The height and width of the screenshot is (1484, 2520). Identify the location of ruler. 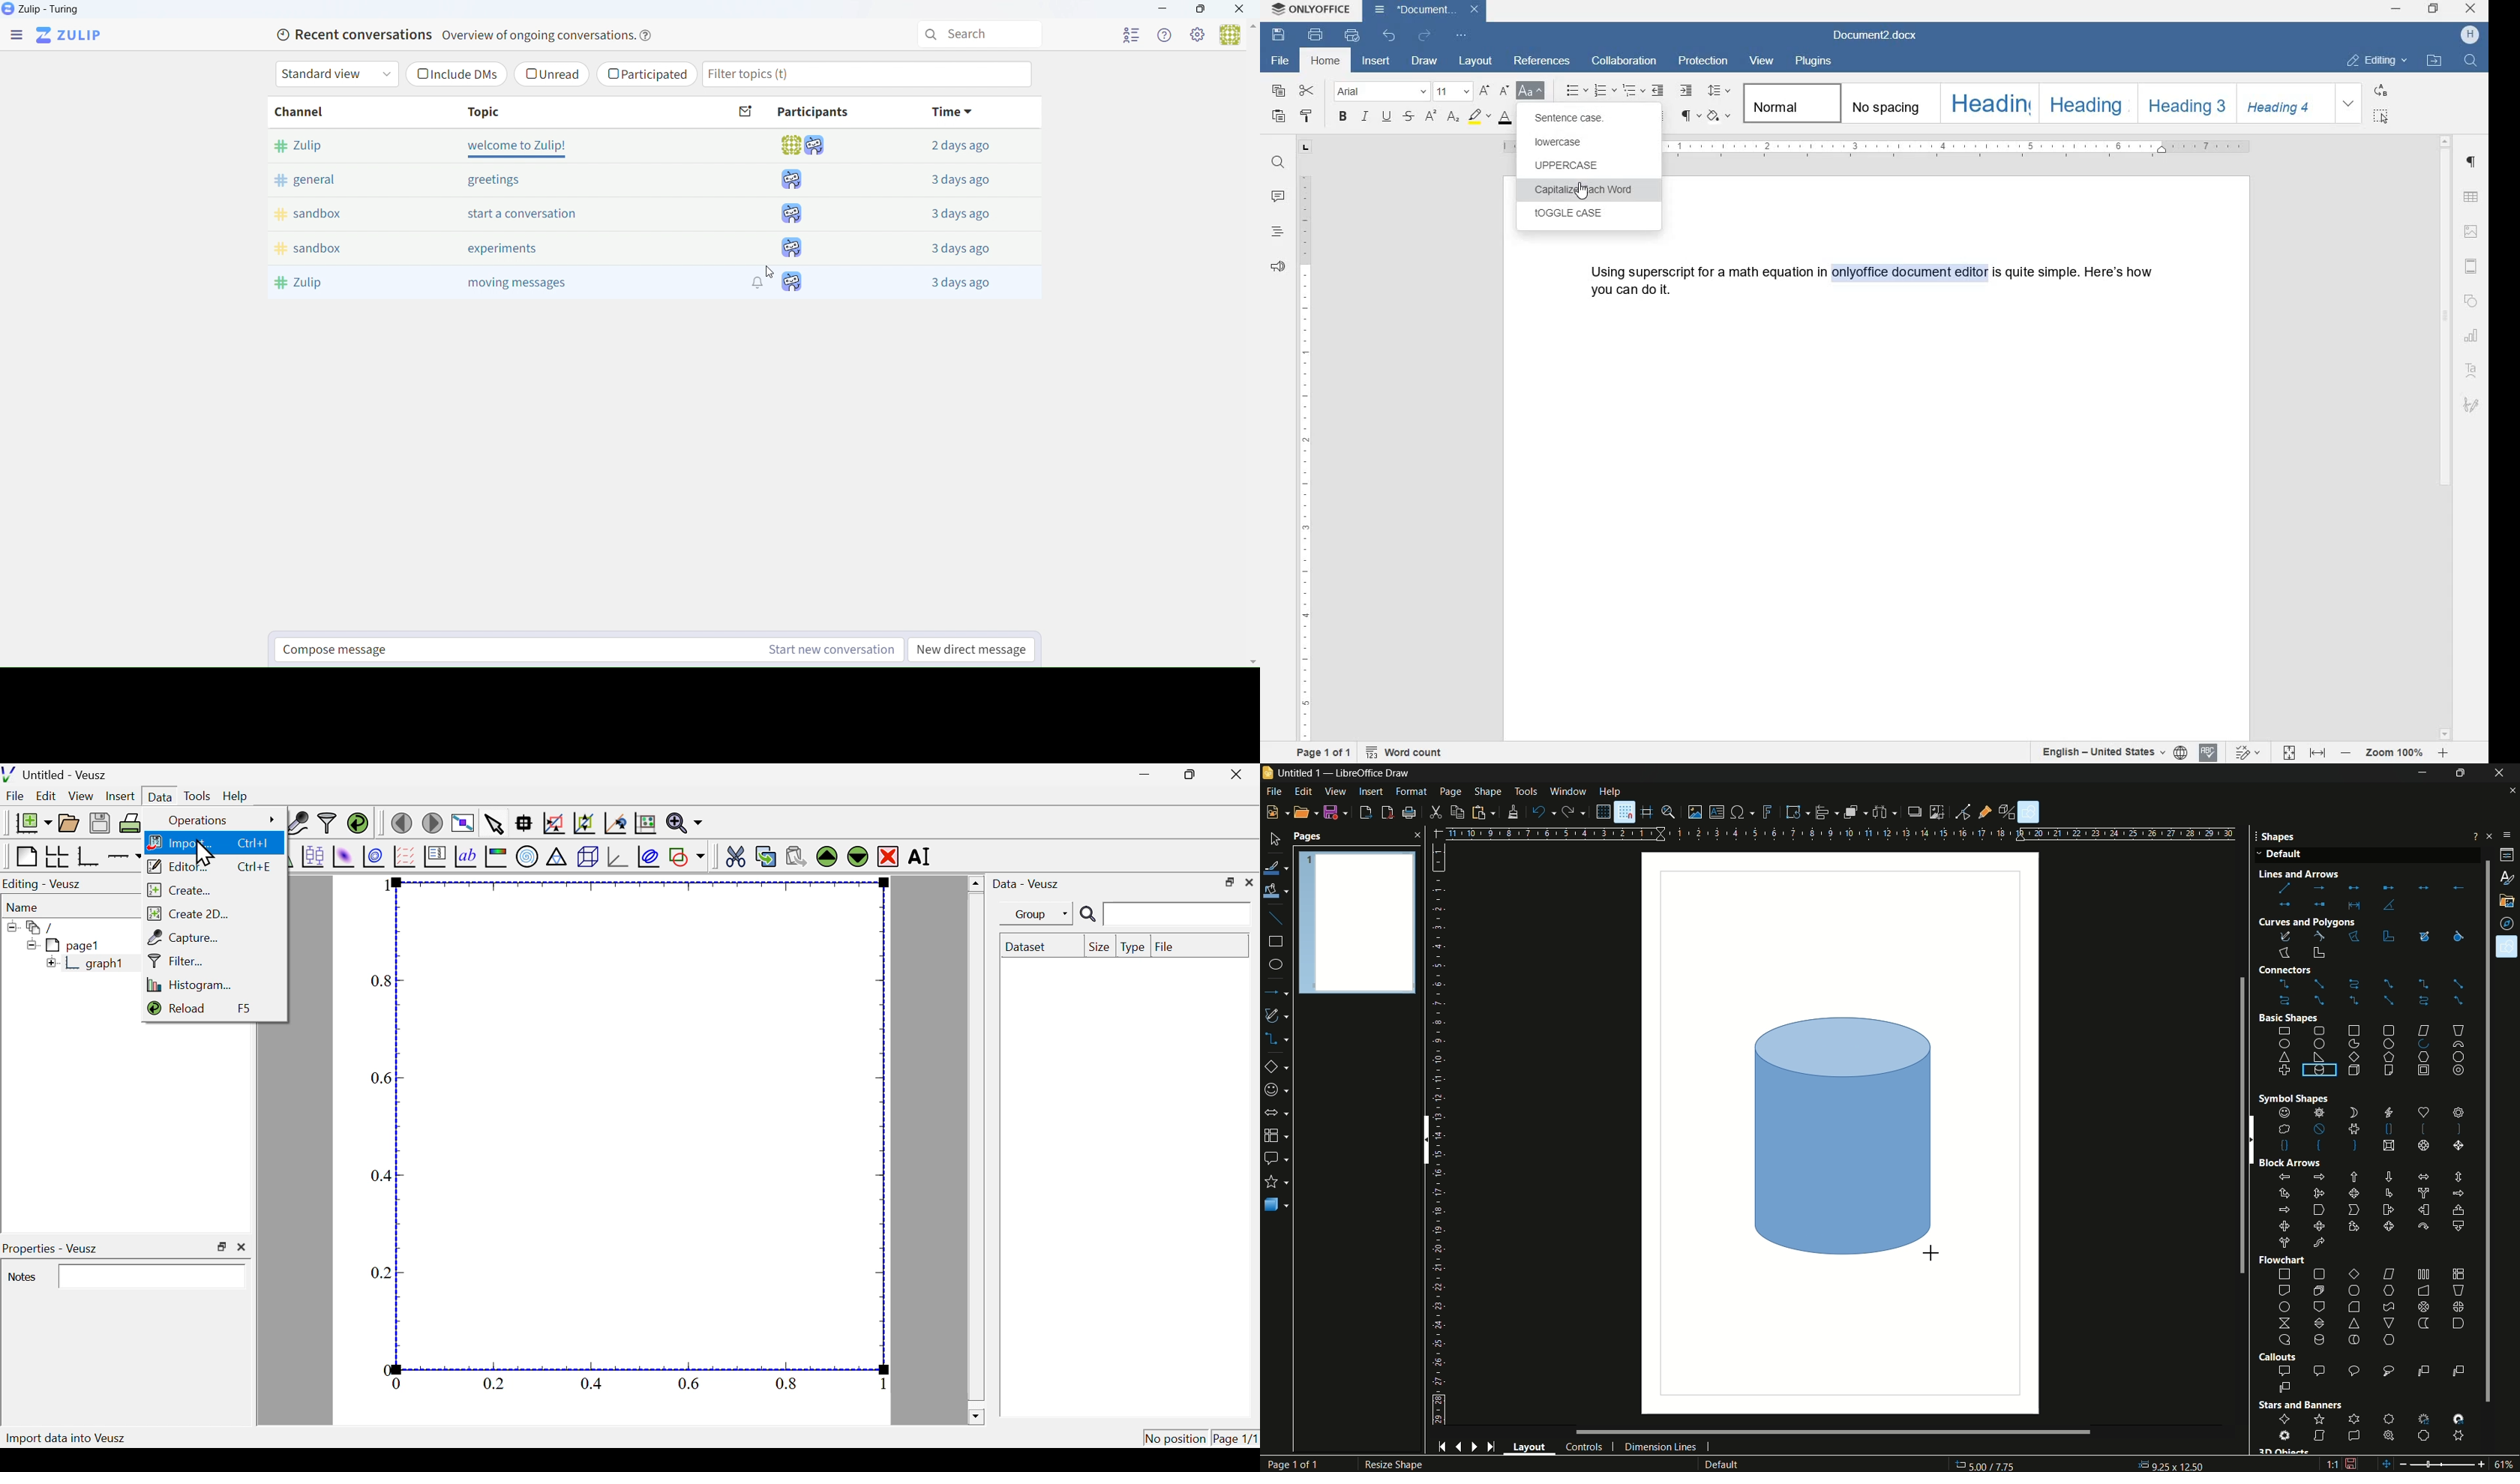
(1962, 147).